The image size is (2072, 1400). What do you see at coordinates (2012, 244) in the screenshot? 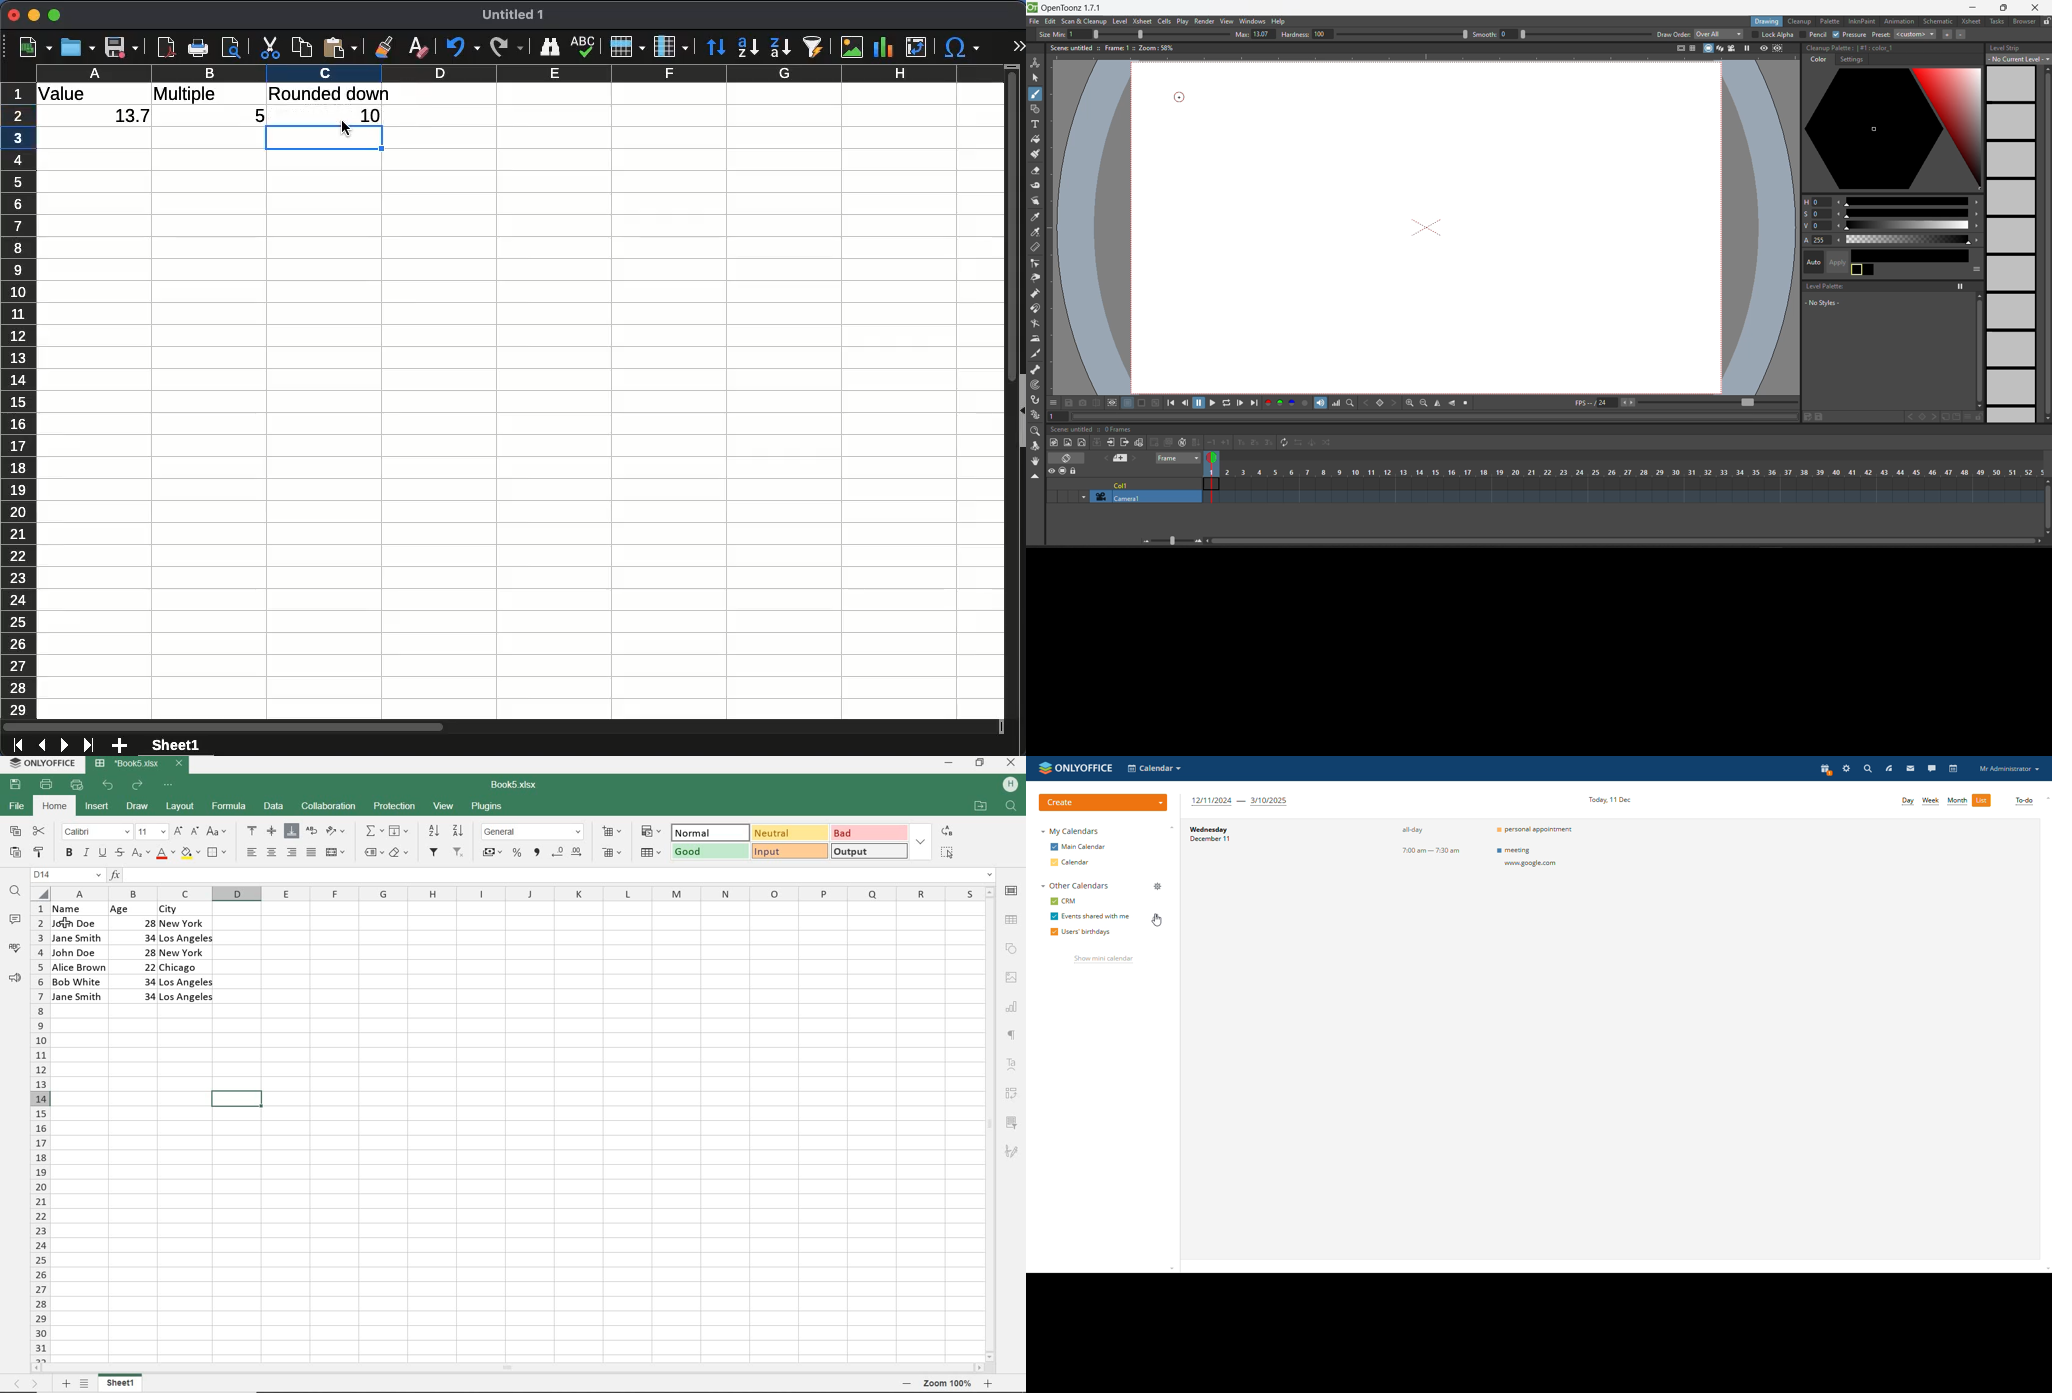
I see `level strip preview` at bounding box center [2012, 244].